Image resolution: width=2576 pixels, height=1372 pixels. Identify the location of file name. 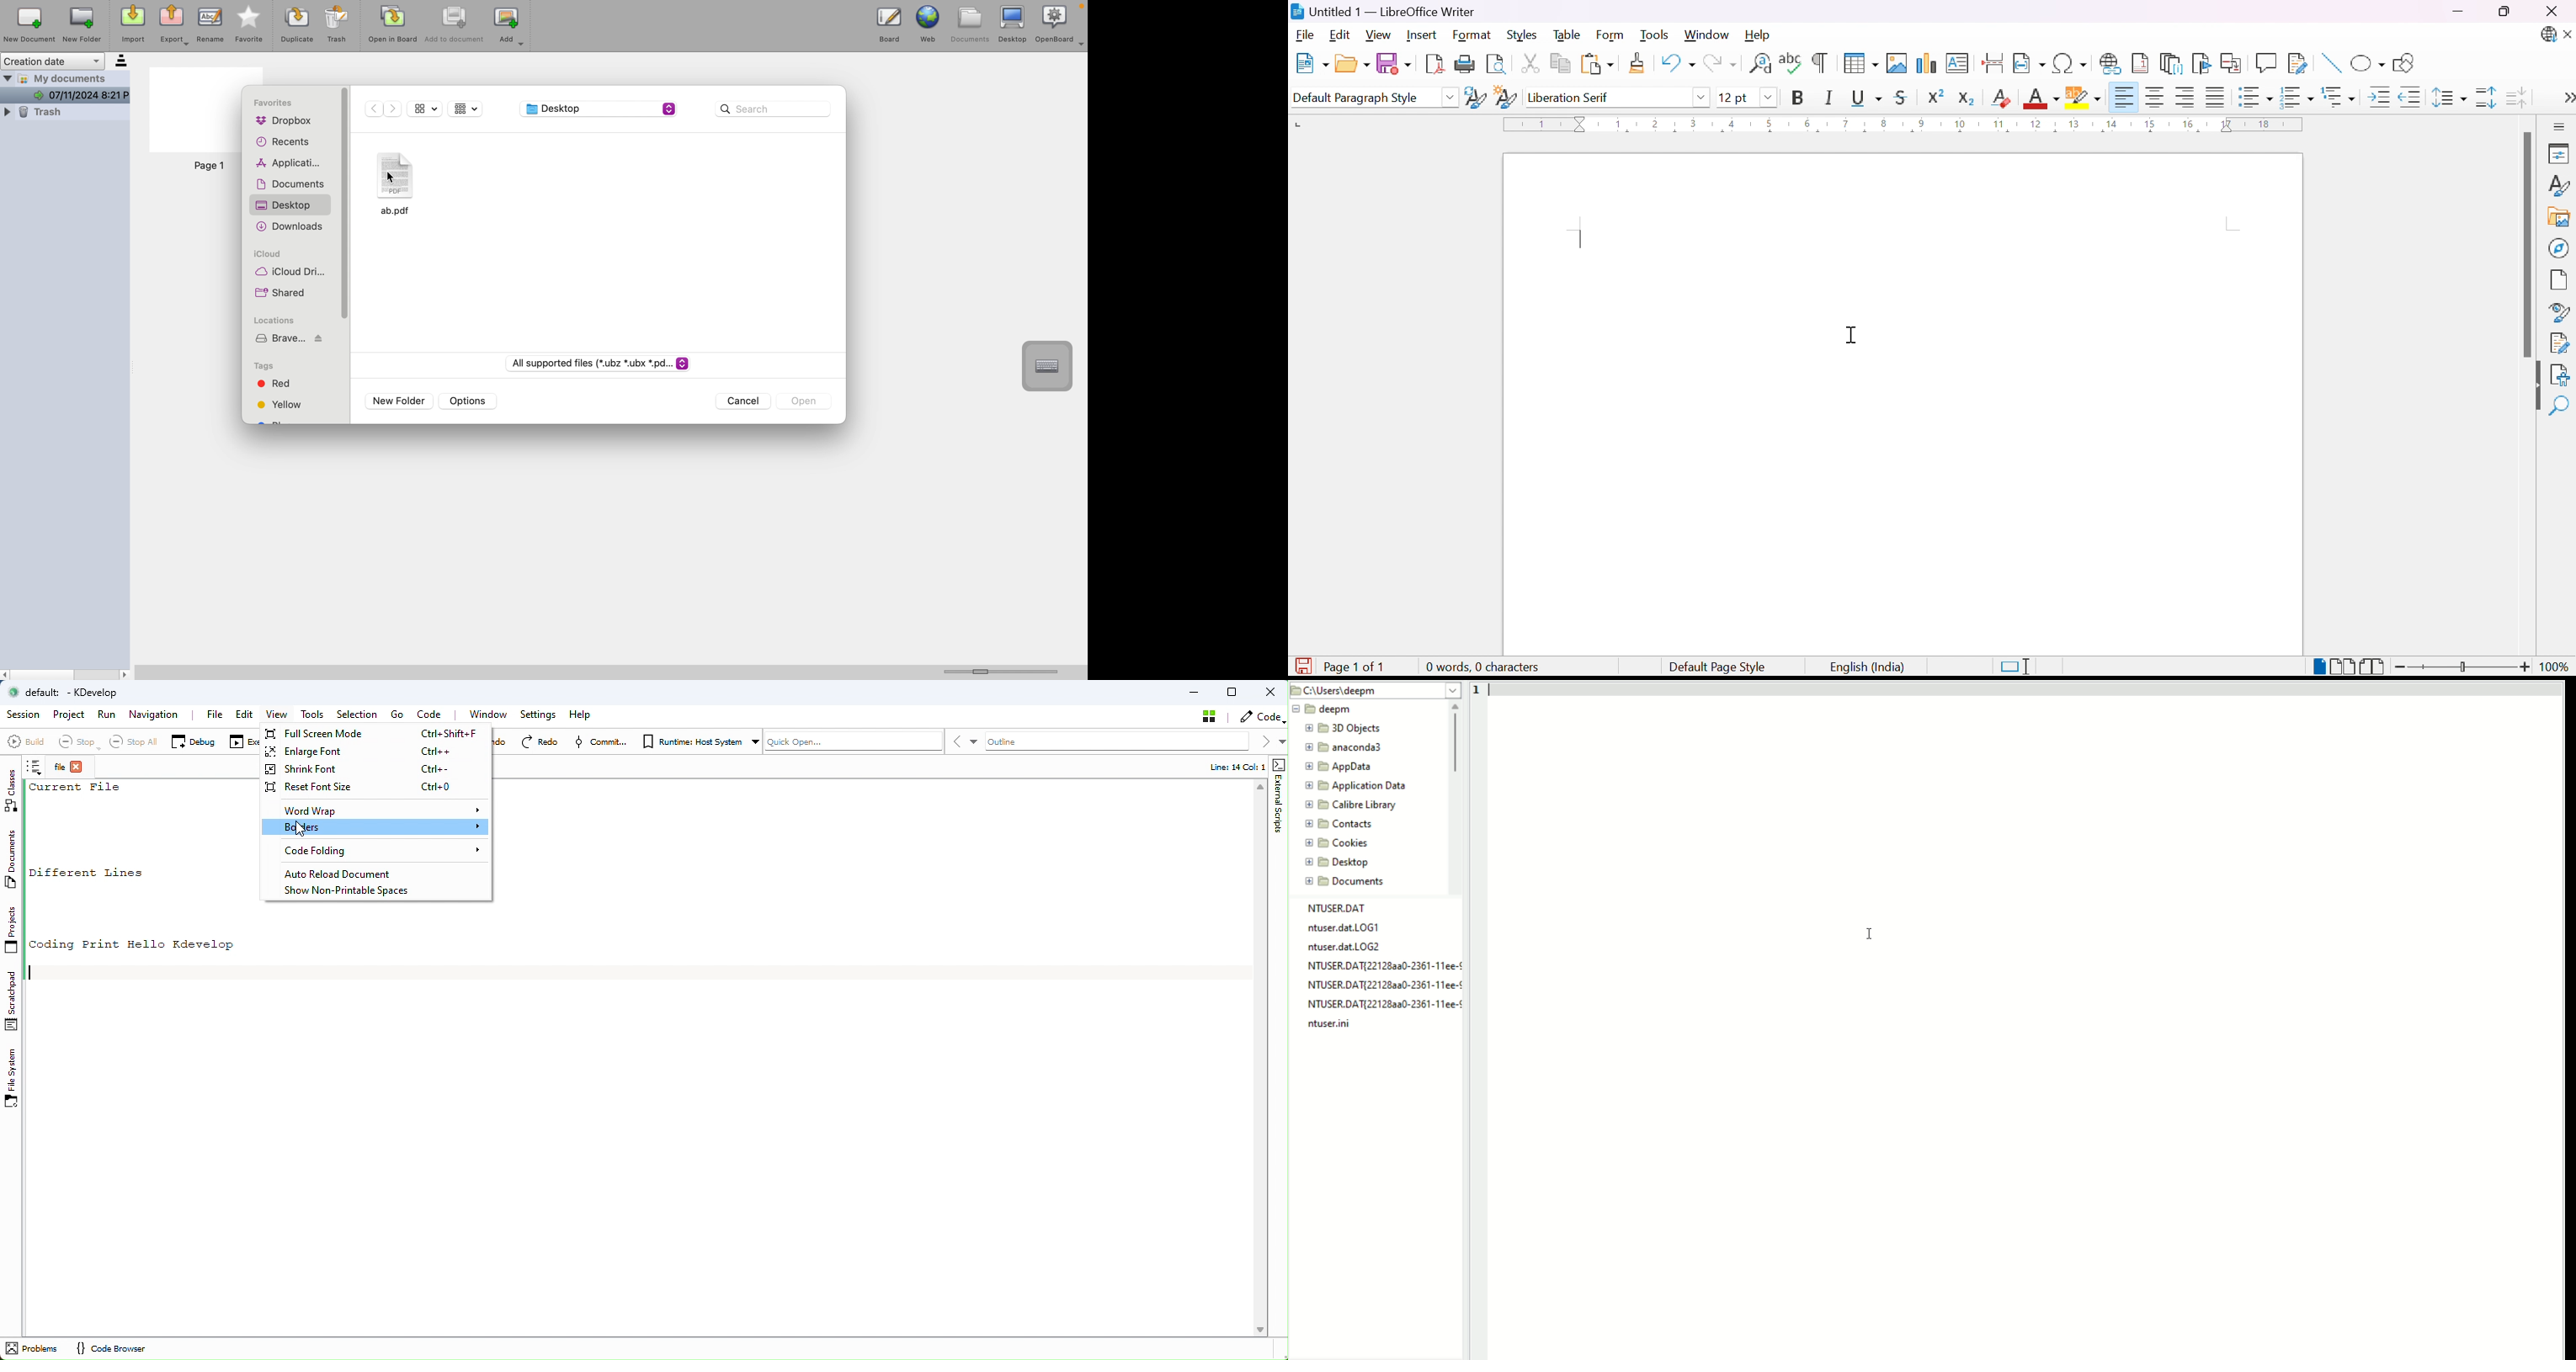
(1339, 908).